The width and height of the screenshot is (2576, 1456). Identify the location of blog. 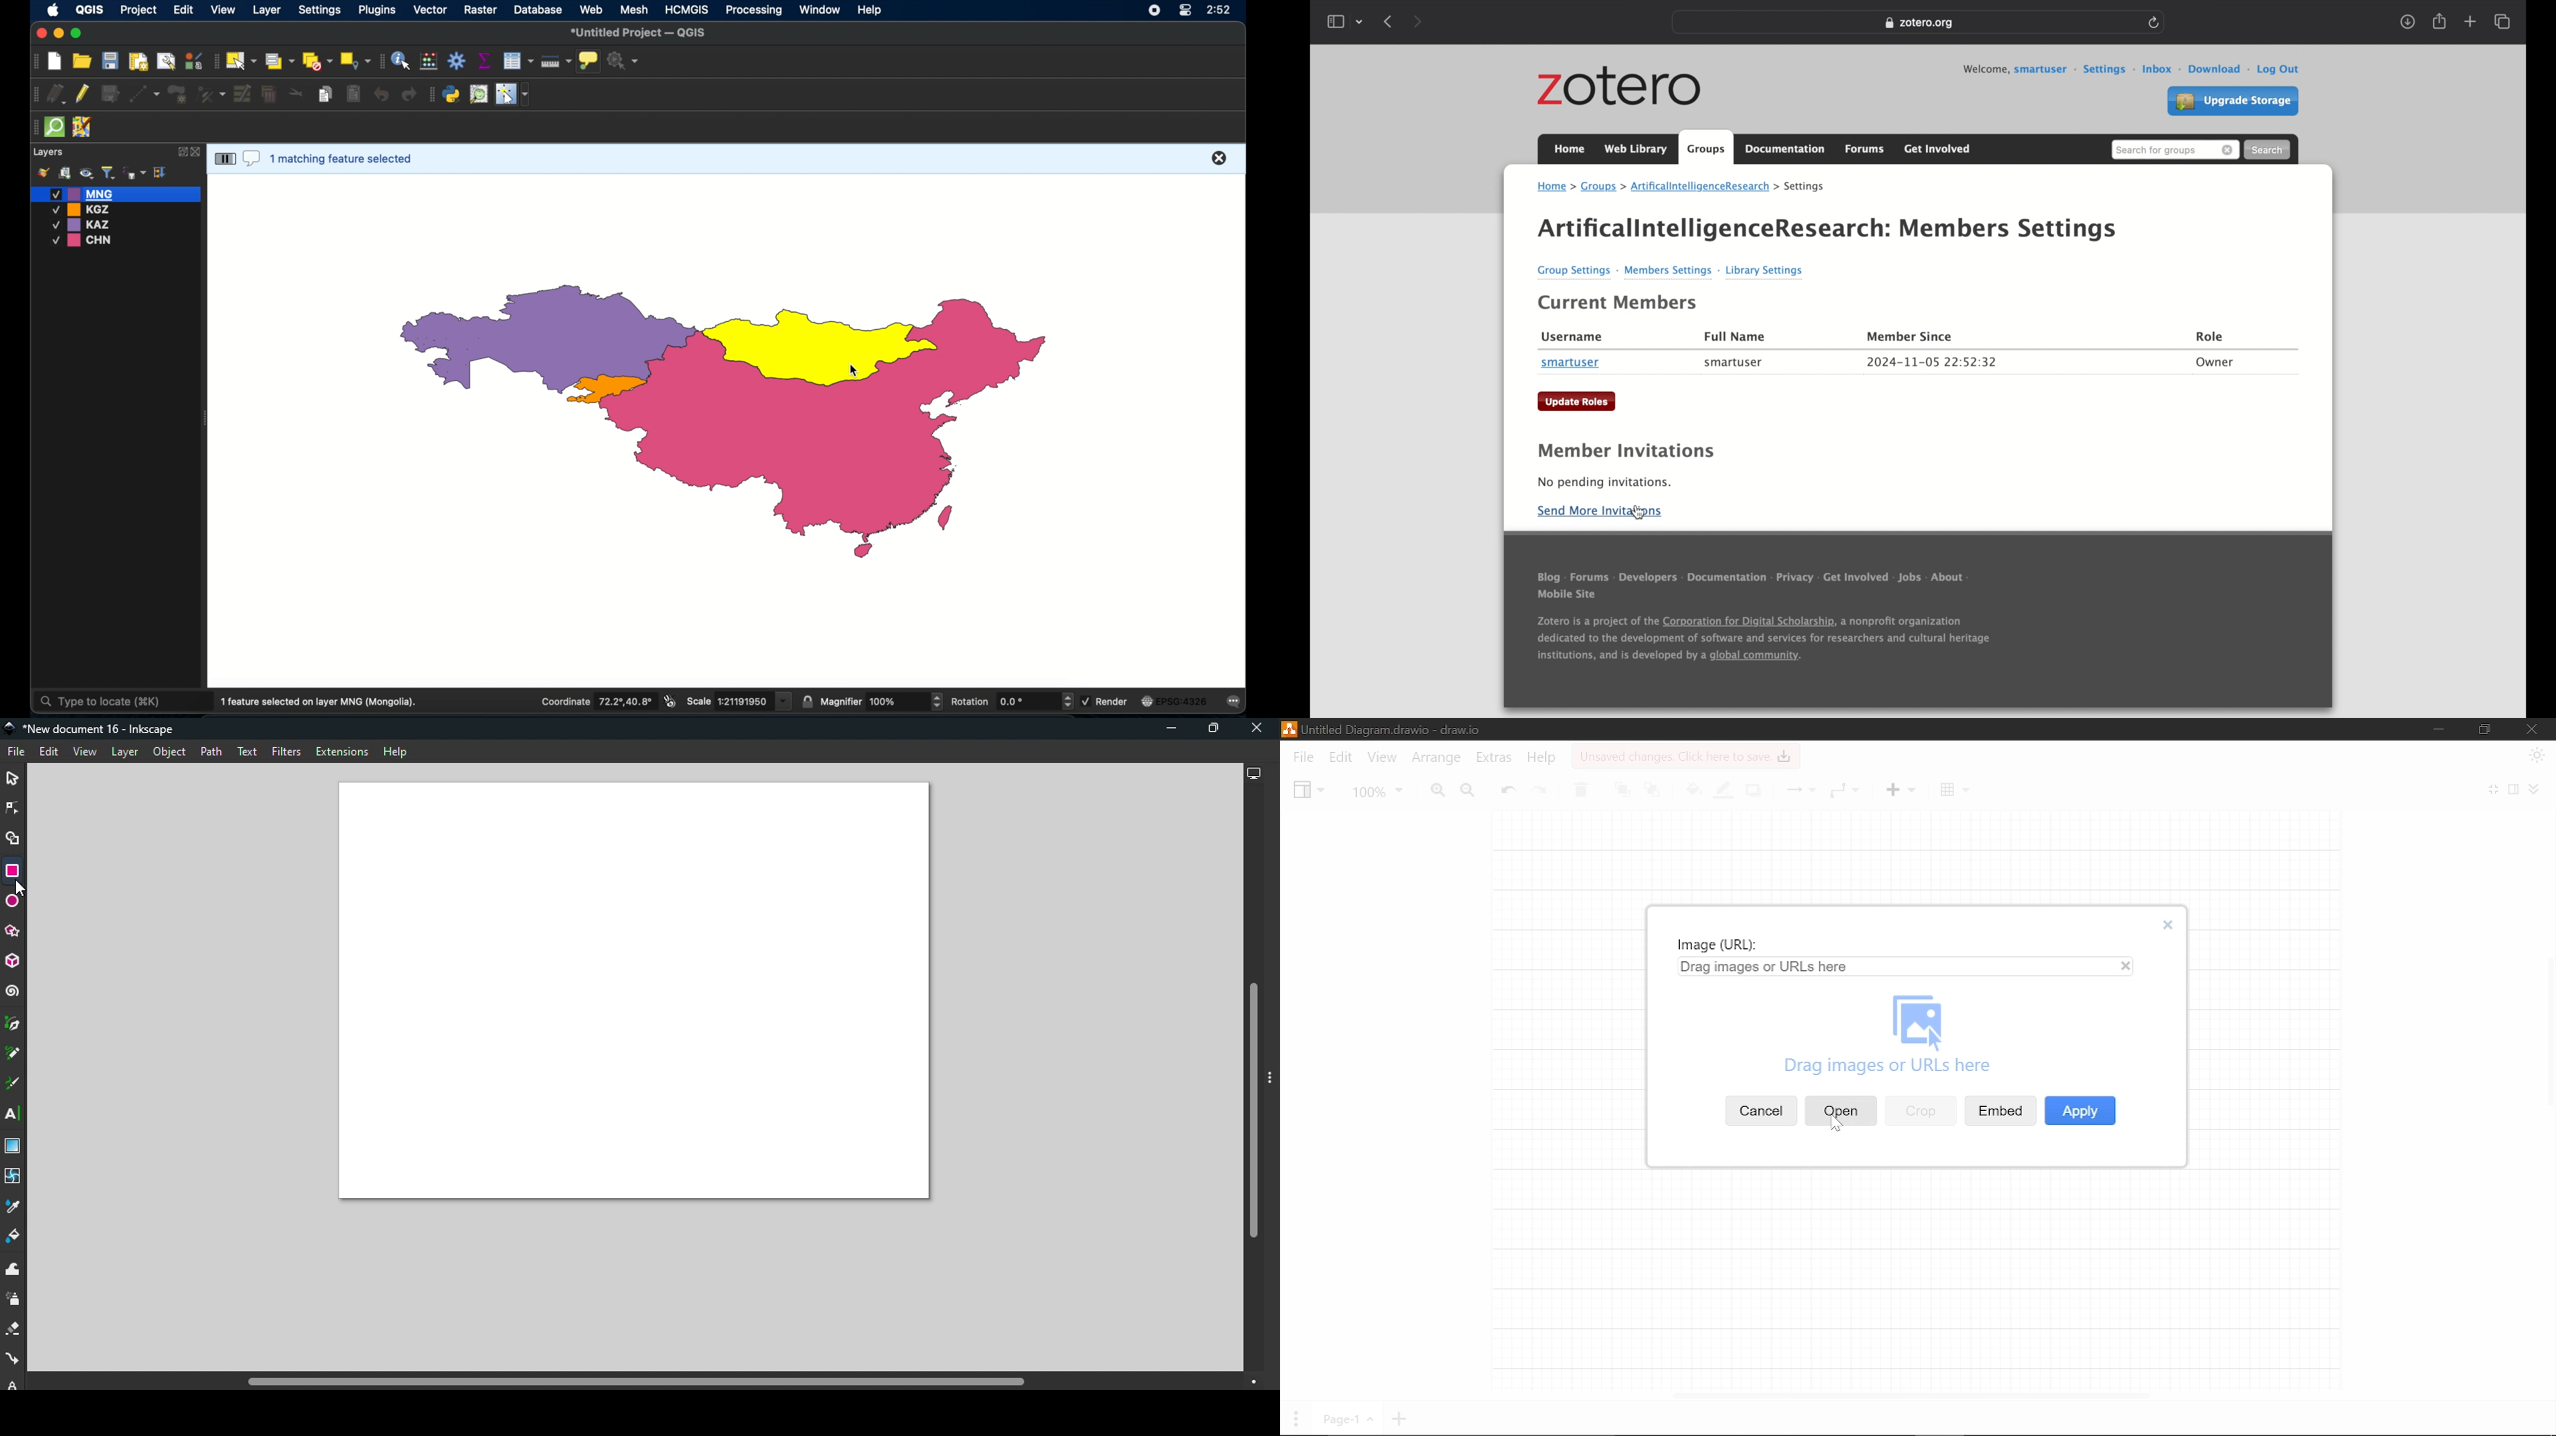
(1549, 576).